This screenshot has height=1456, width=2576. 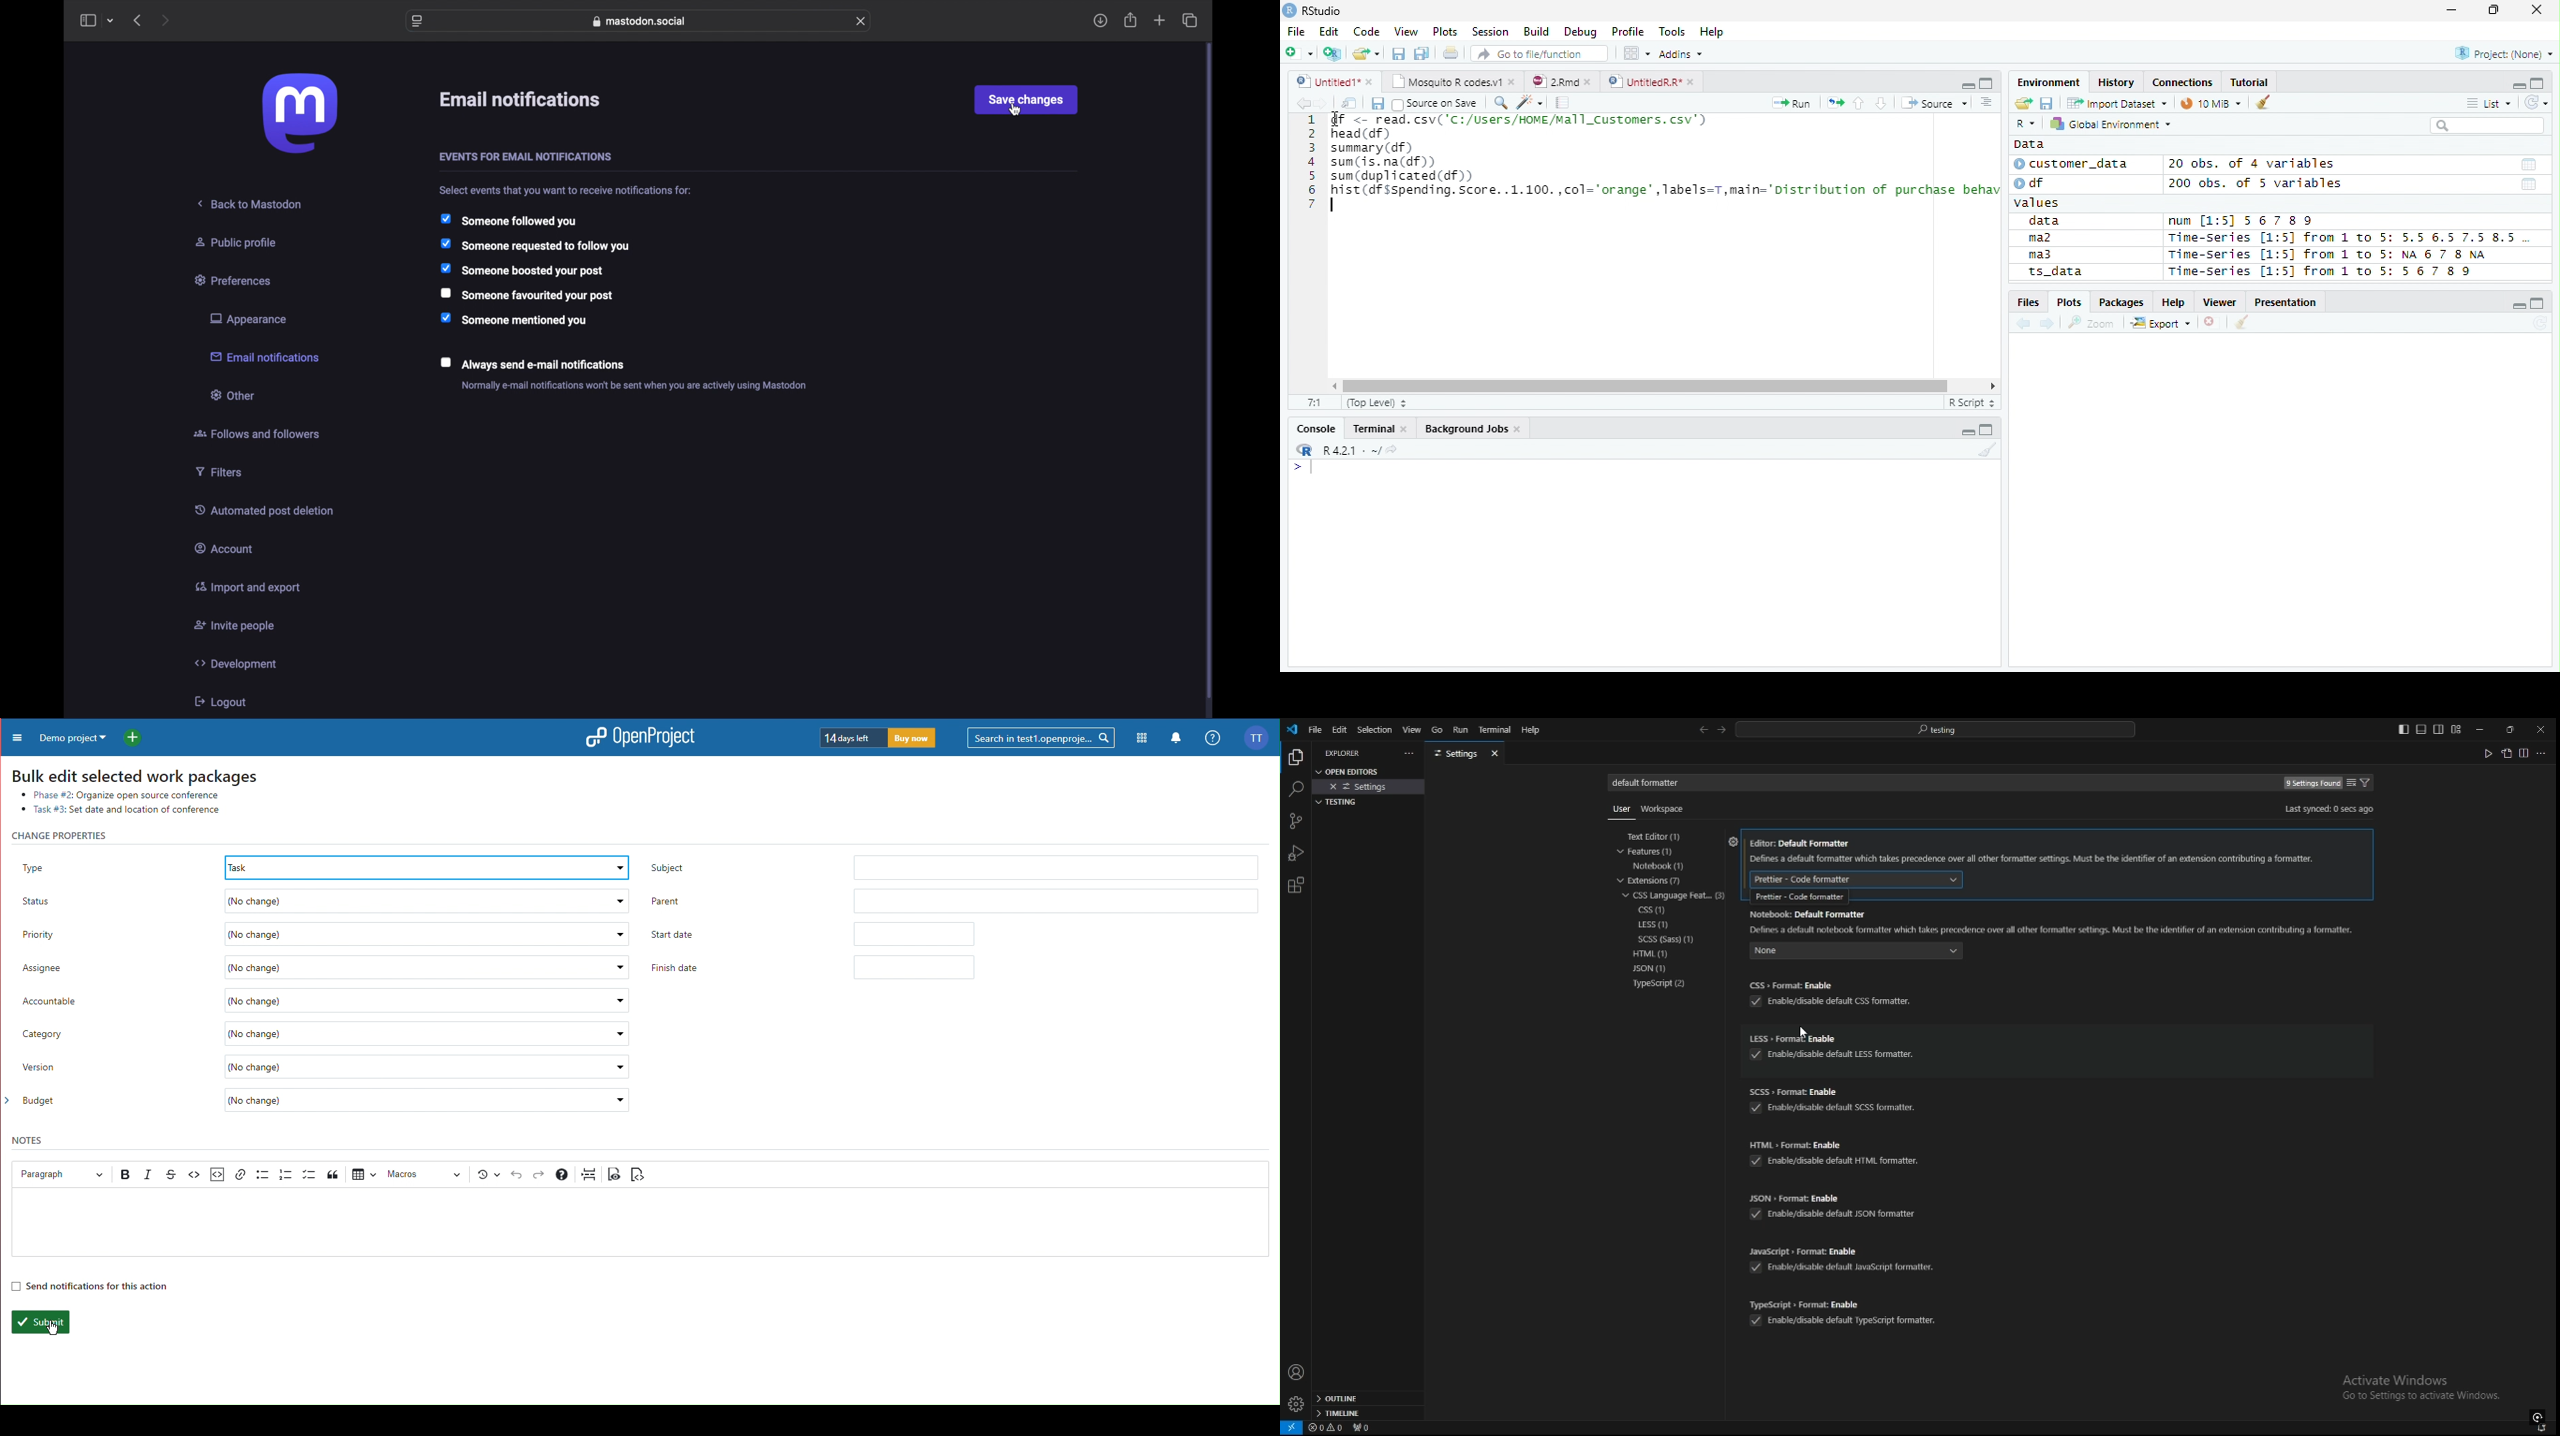 What do you see at coordinates (1988, 431) in the screenshot?
I see `Maximize` at bounding box center [1988, 431].